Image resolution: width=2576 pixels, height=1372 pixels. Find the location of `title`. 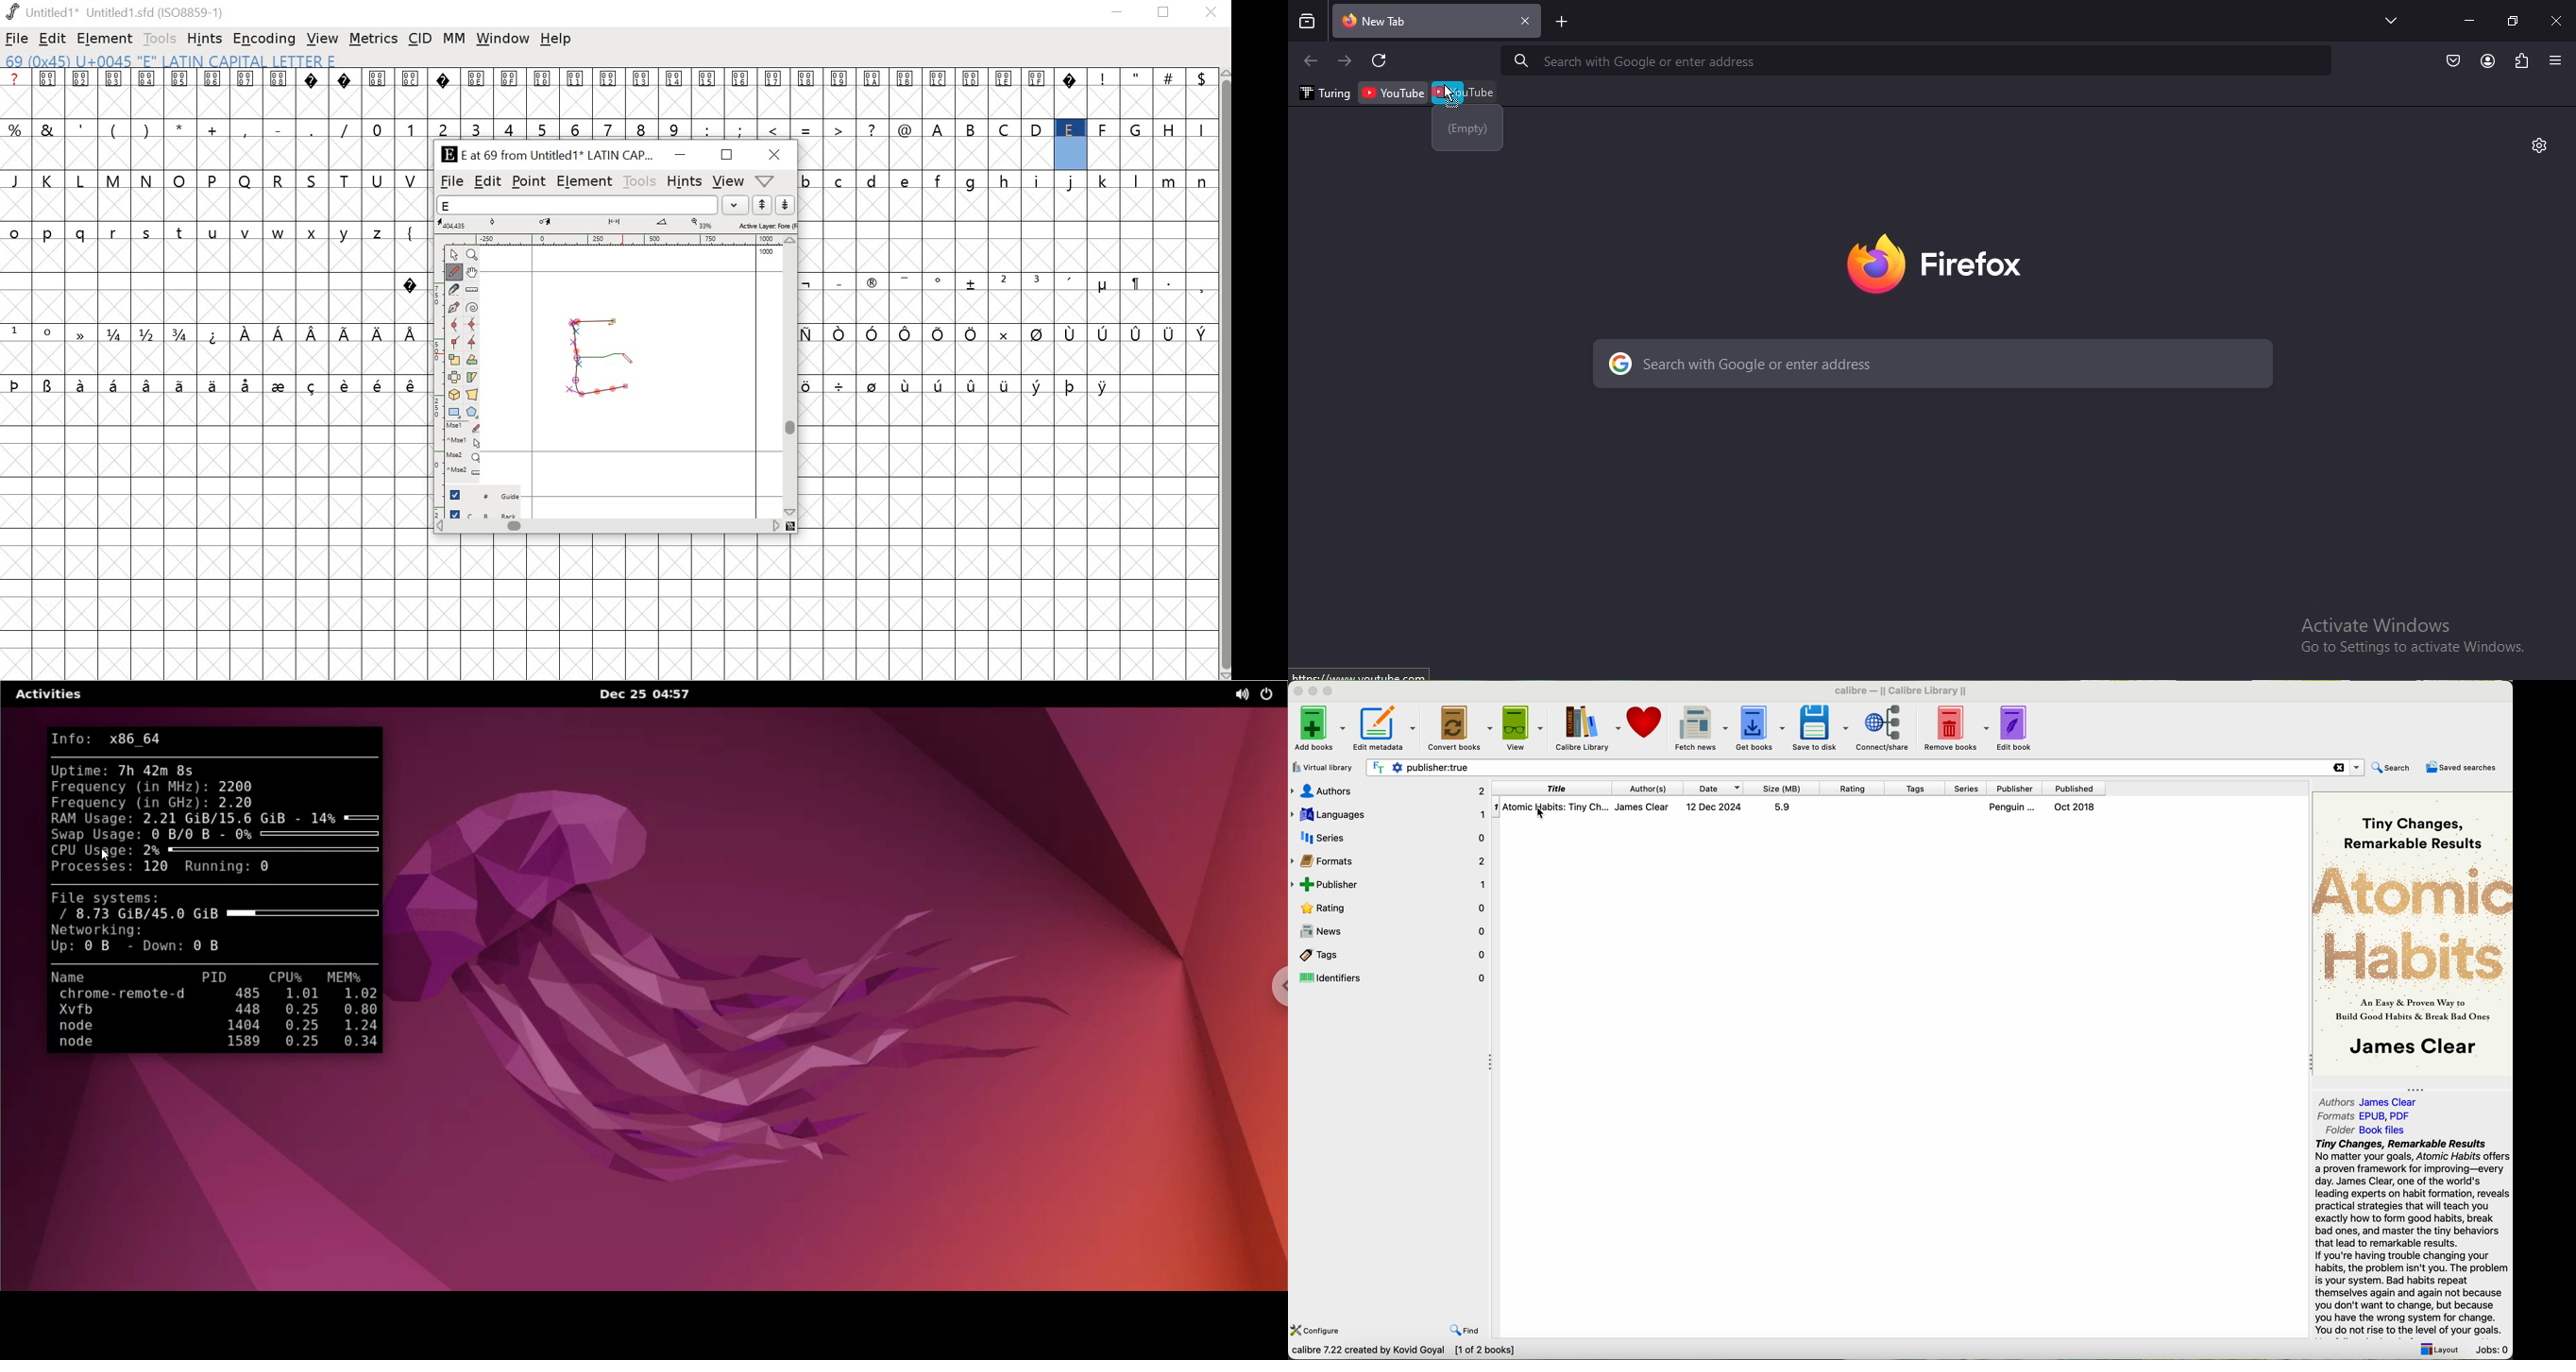

title is located at coordinates (1551, 789).